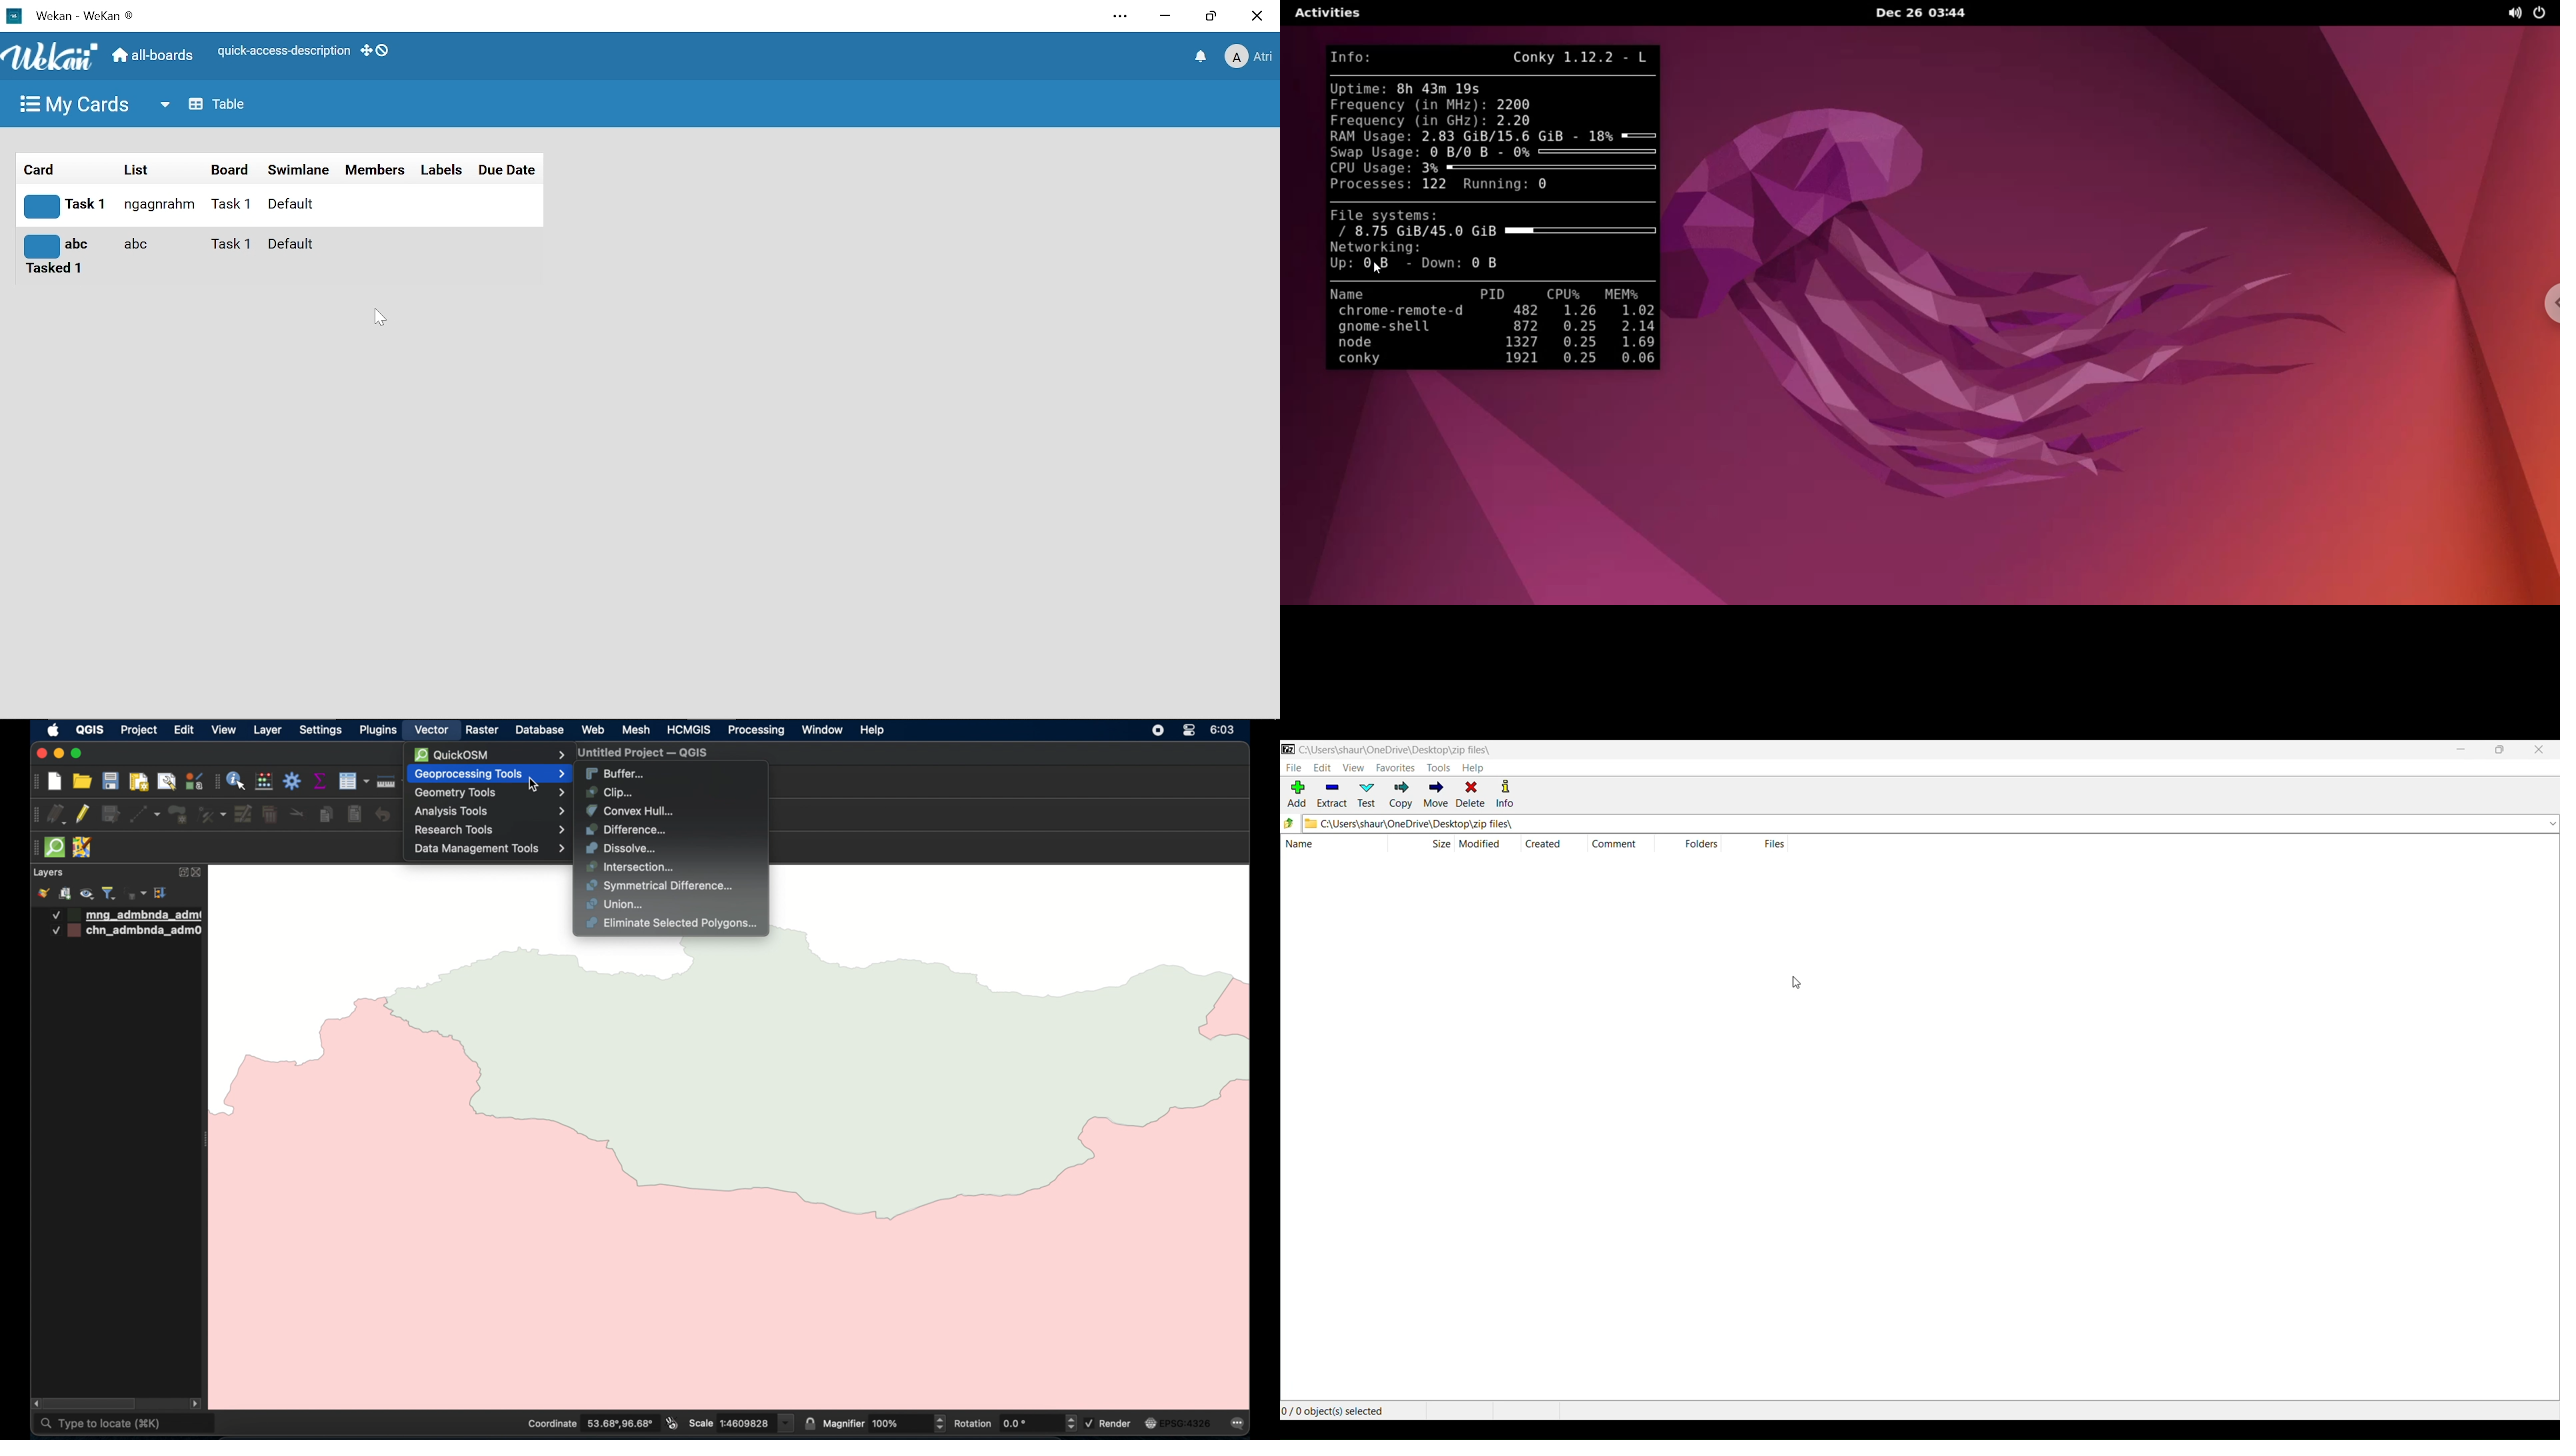 The width and height of the screenshot is (2576, 1456). I want to click on scale, so click(741, 1422).